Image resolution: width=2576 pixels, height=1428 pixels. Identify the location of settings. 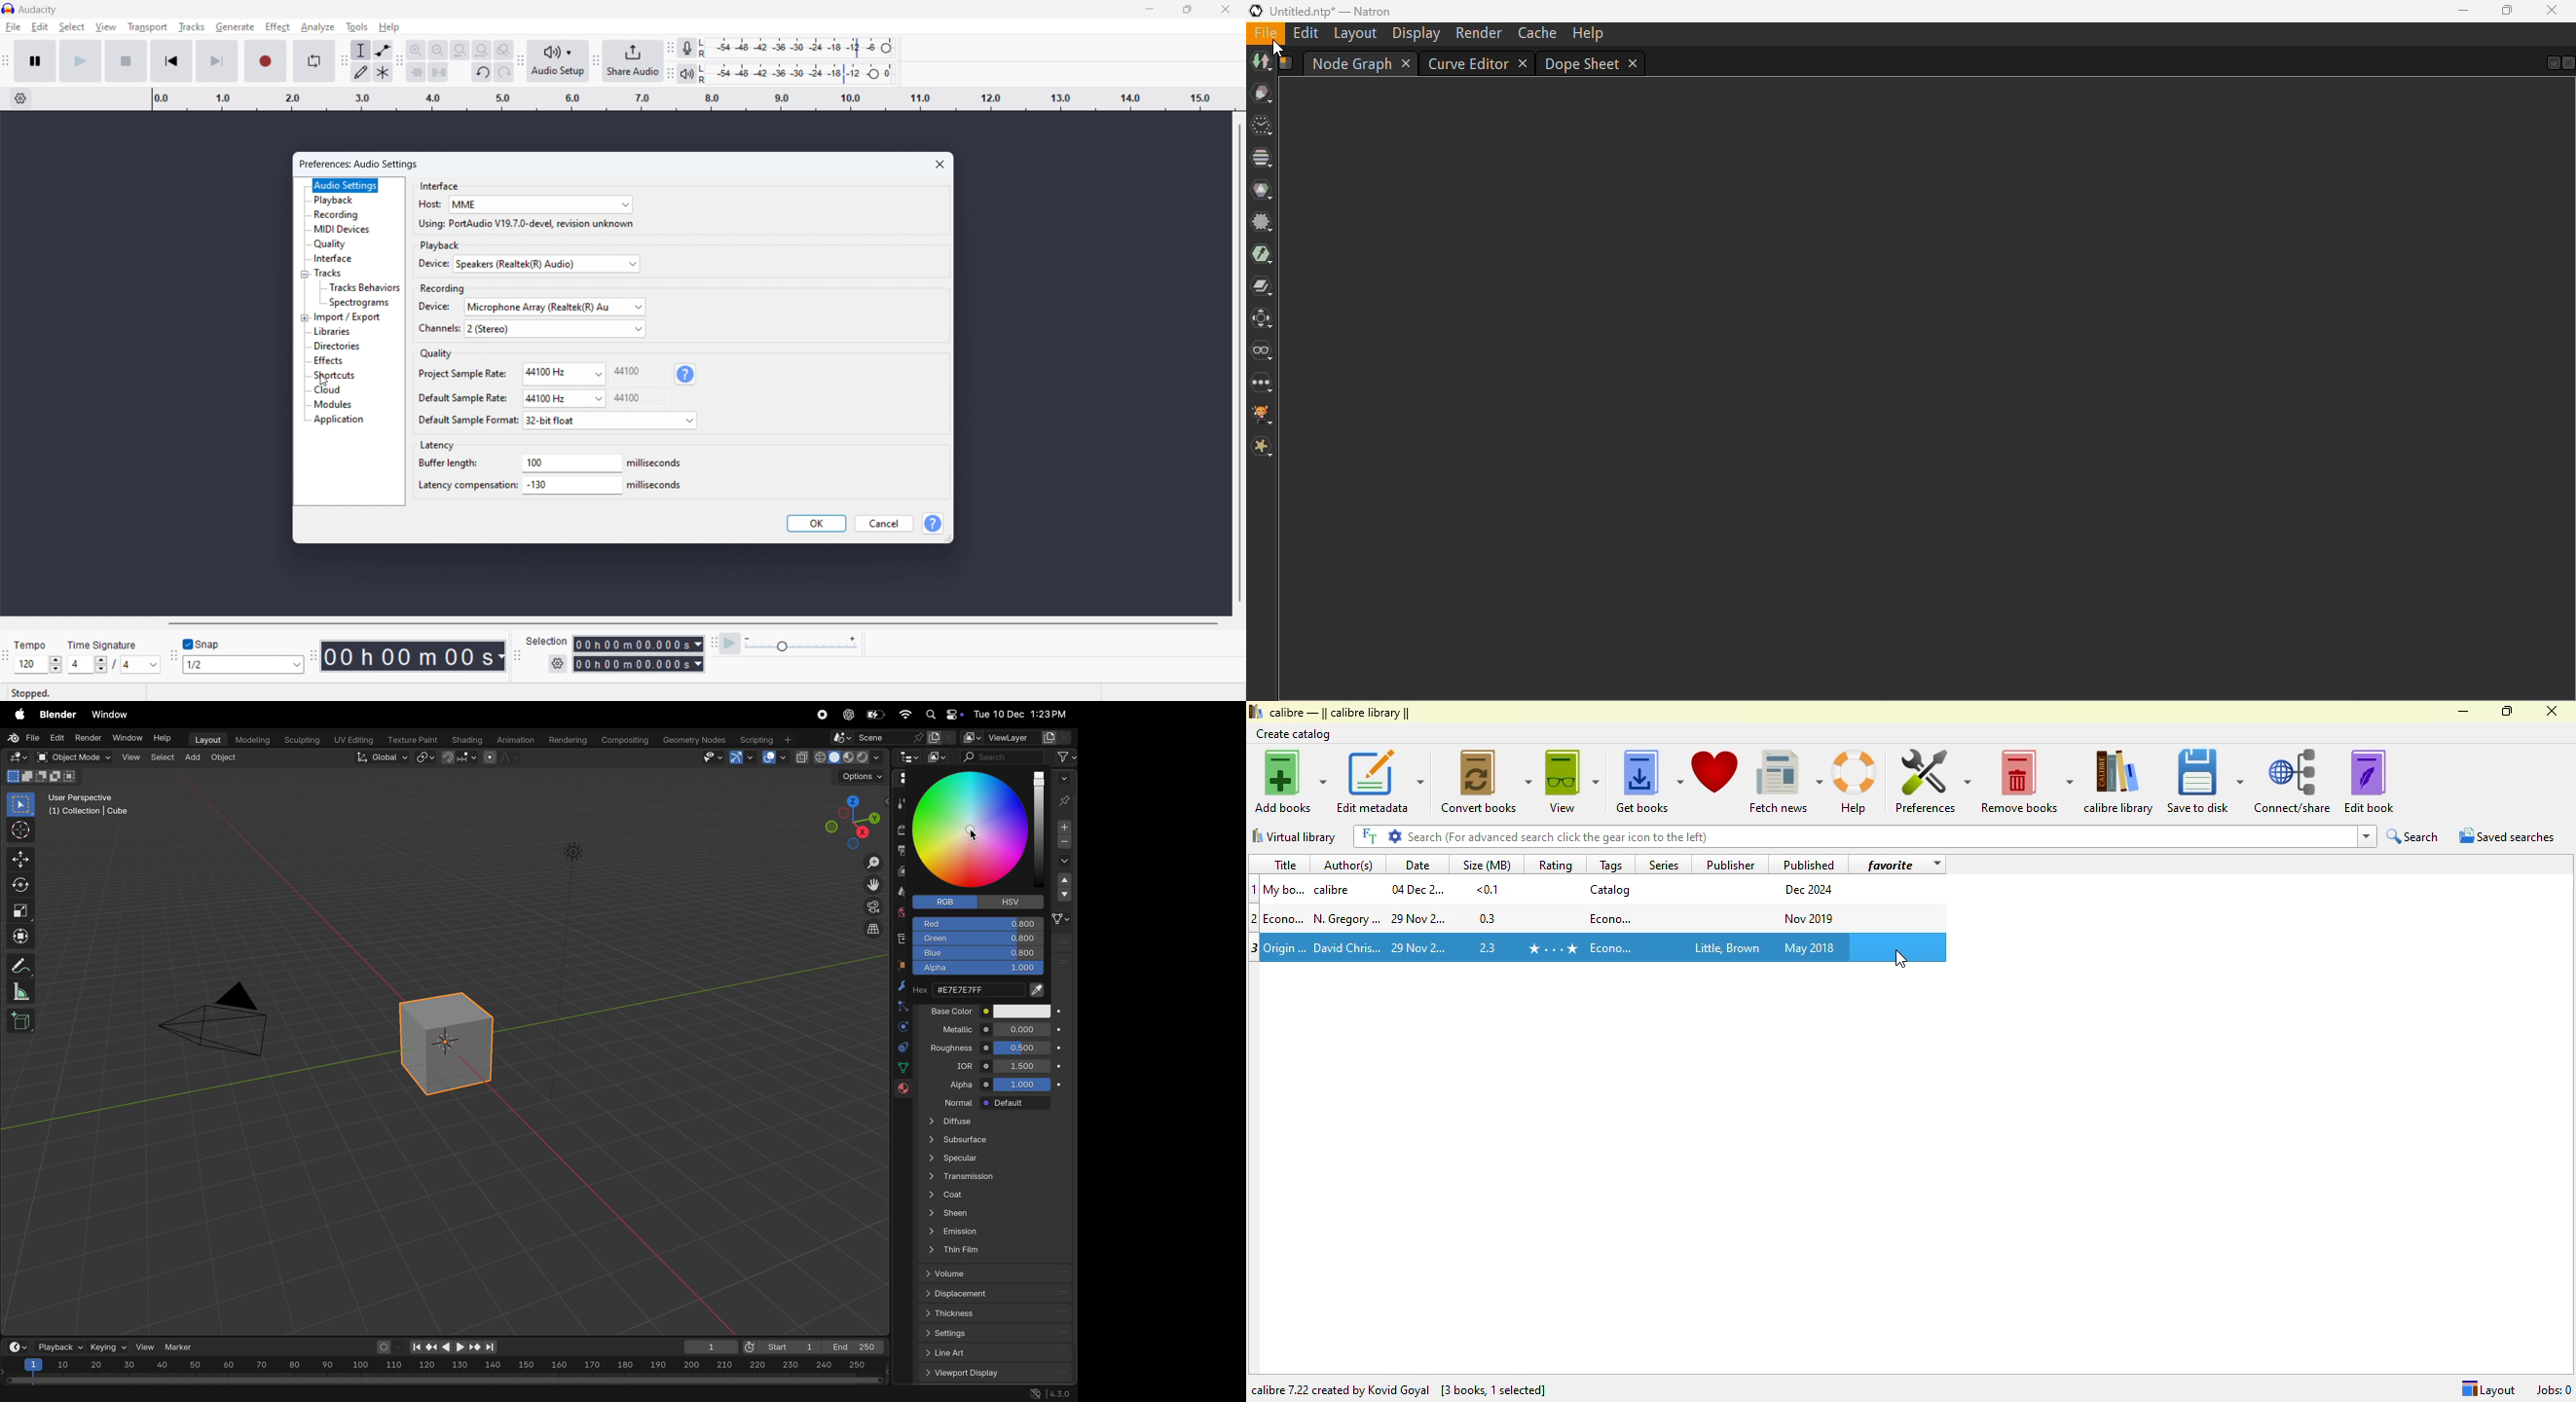
(999, 1334).